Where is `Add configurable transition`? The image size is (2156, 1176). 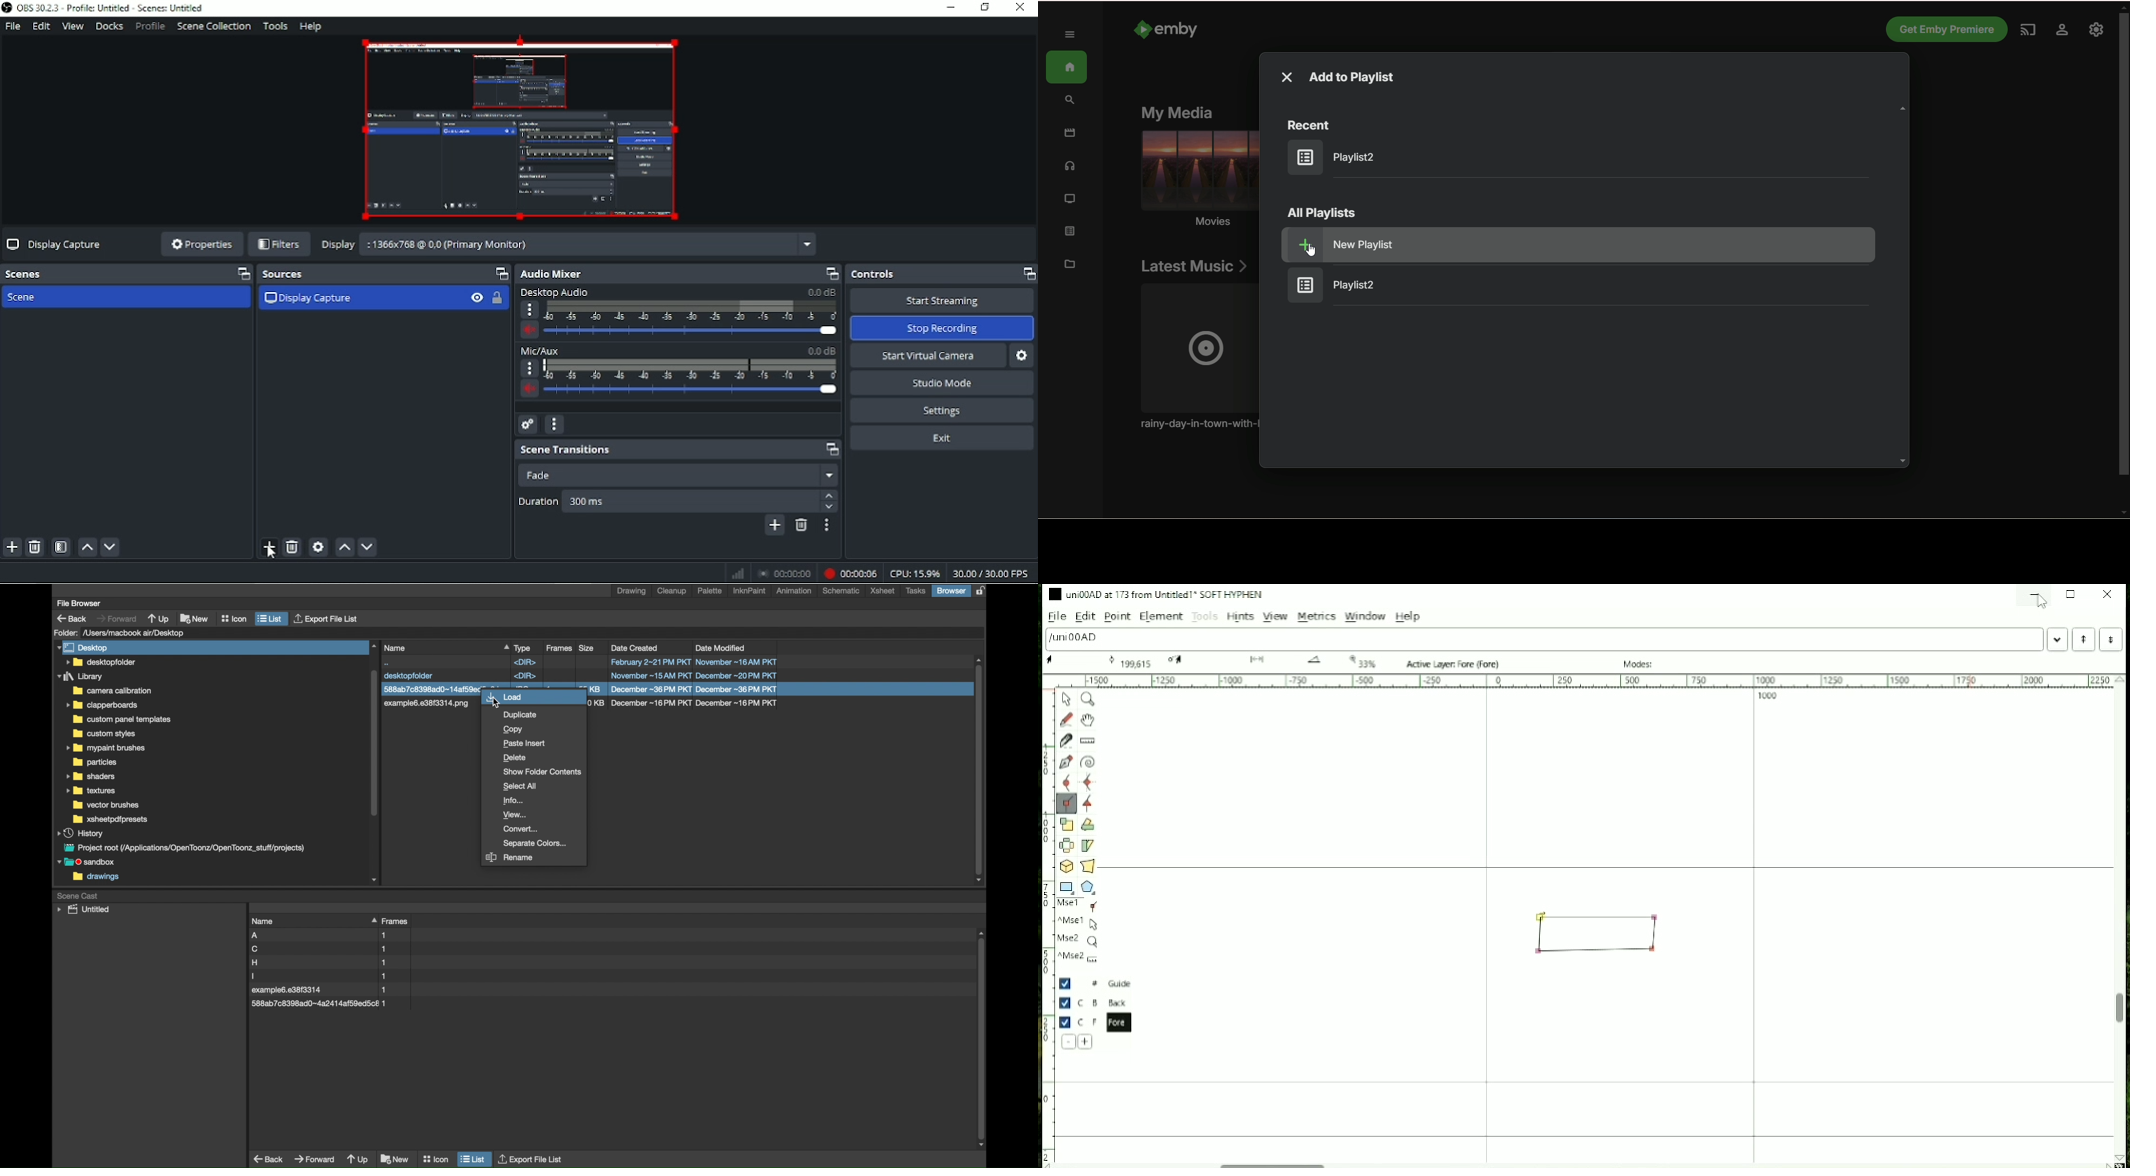 Add configurable transition is located at coordinates (774, 526).